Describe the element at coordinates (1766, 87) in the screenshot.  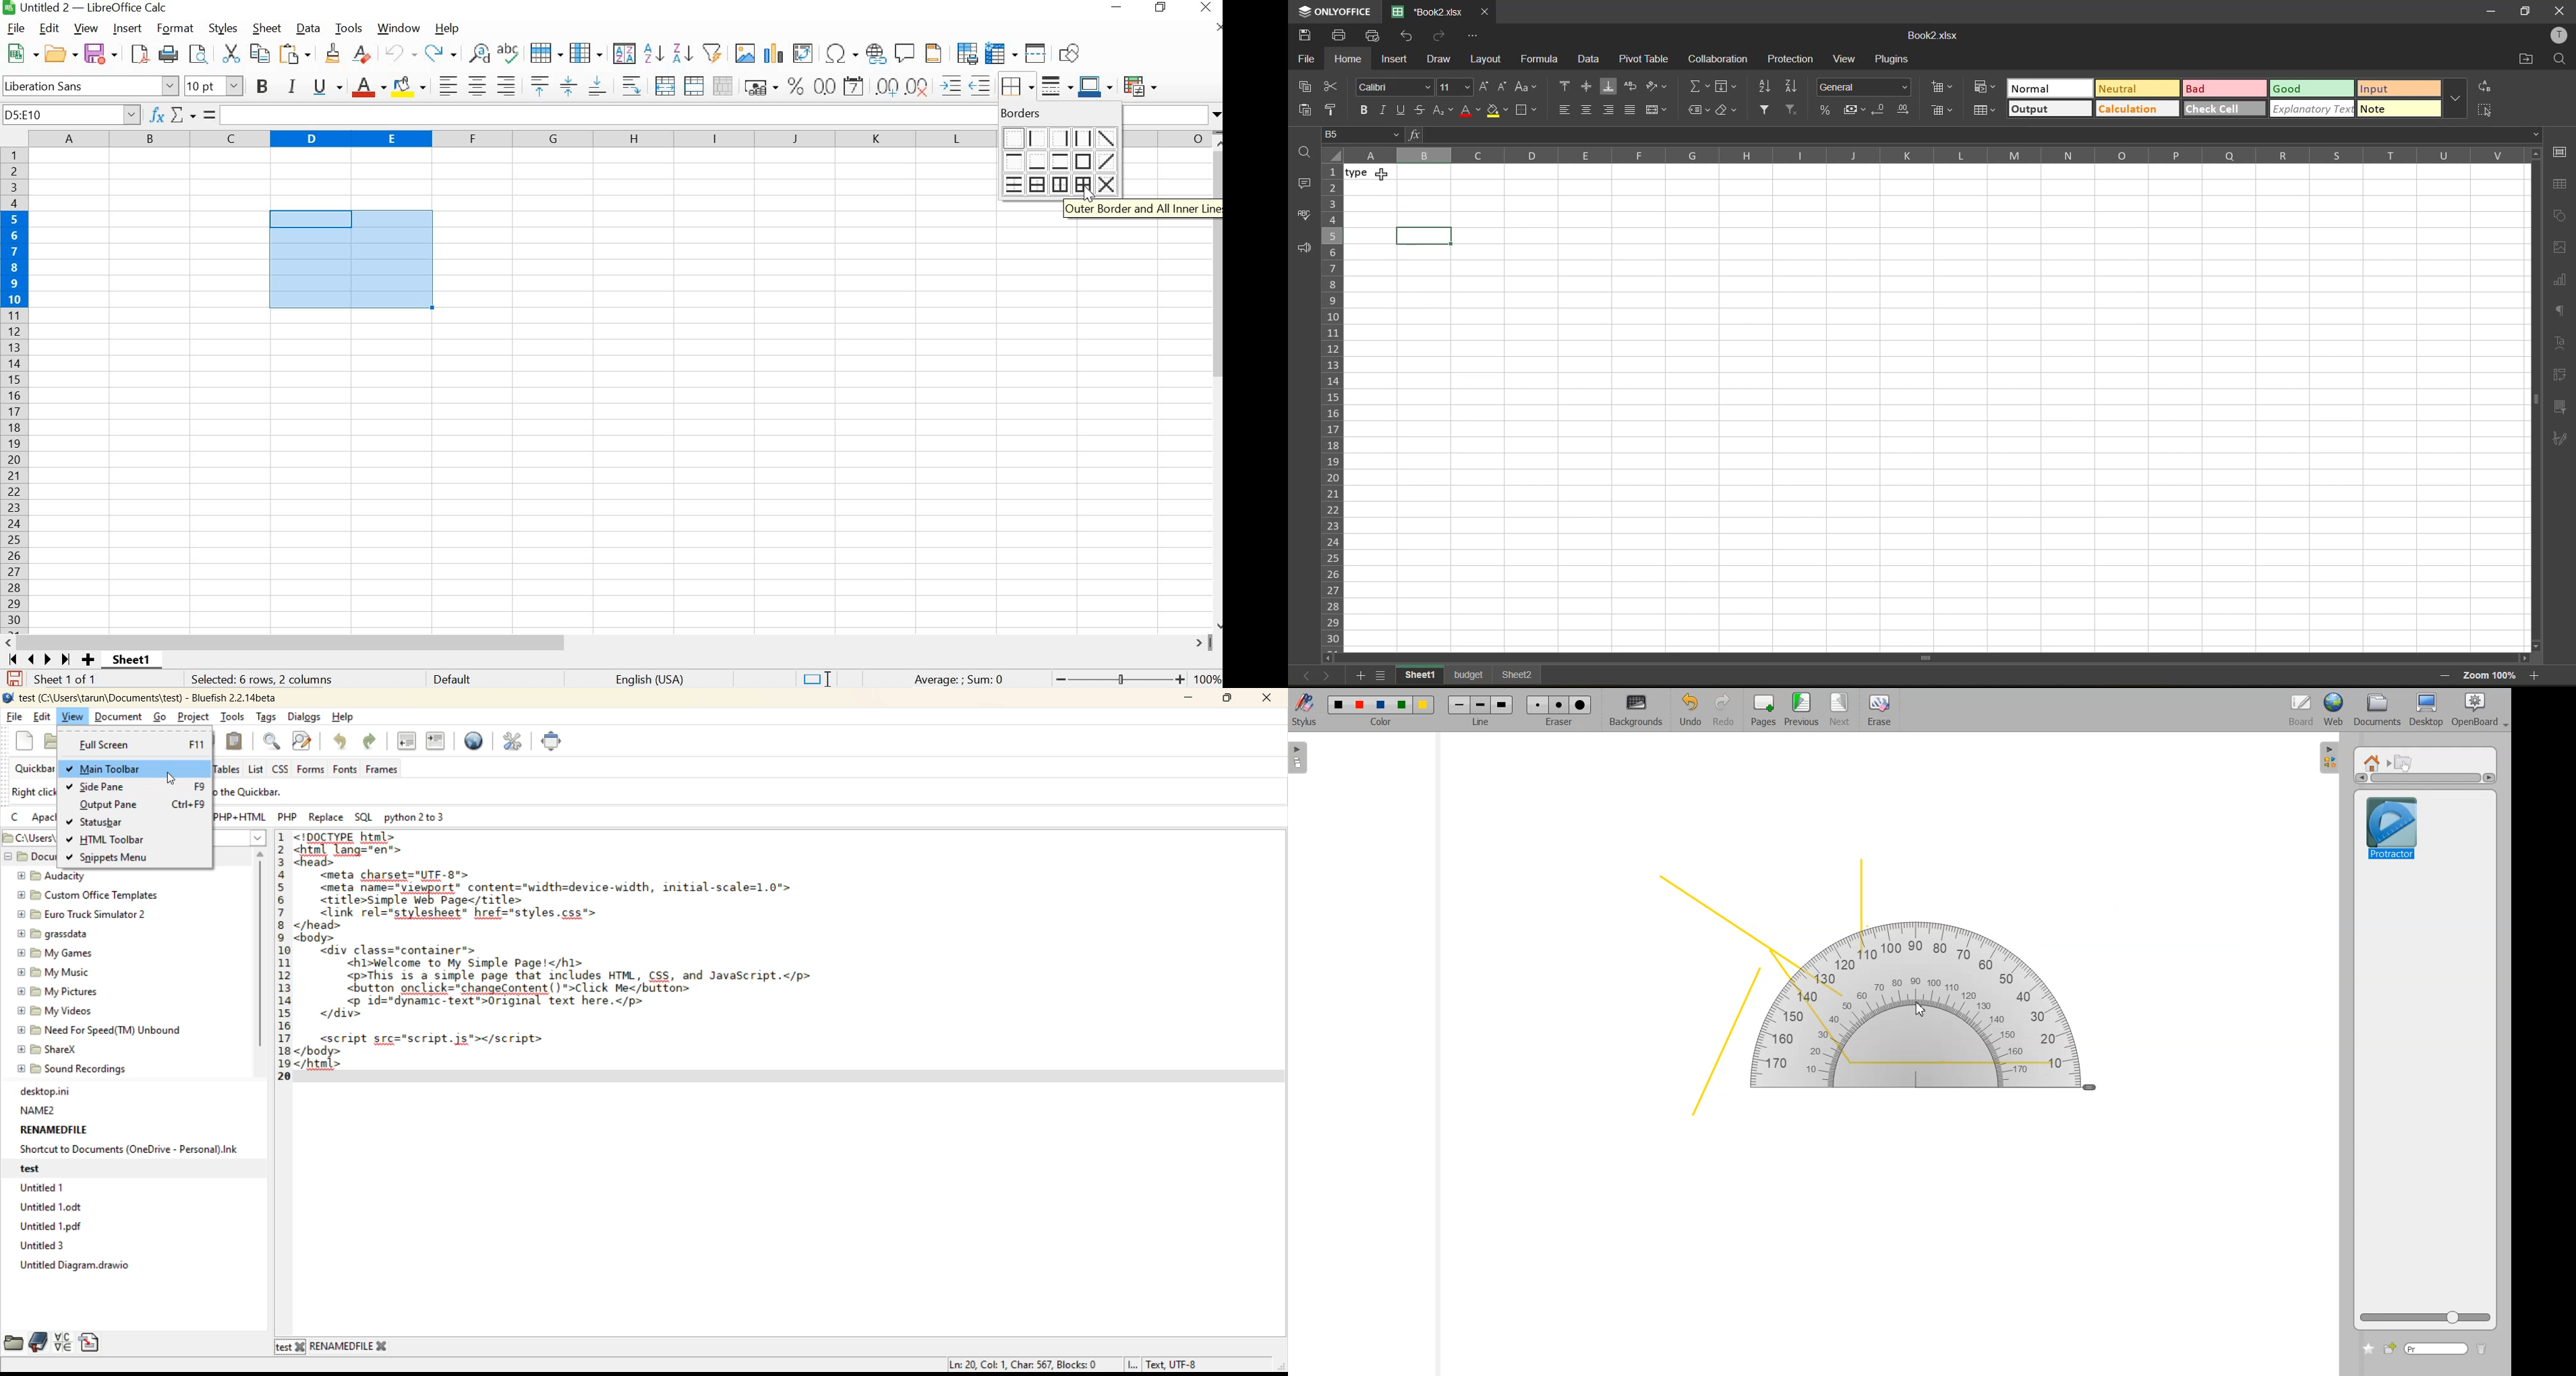
I see `sort ascending` at that location.